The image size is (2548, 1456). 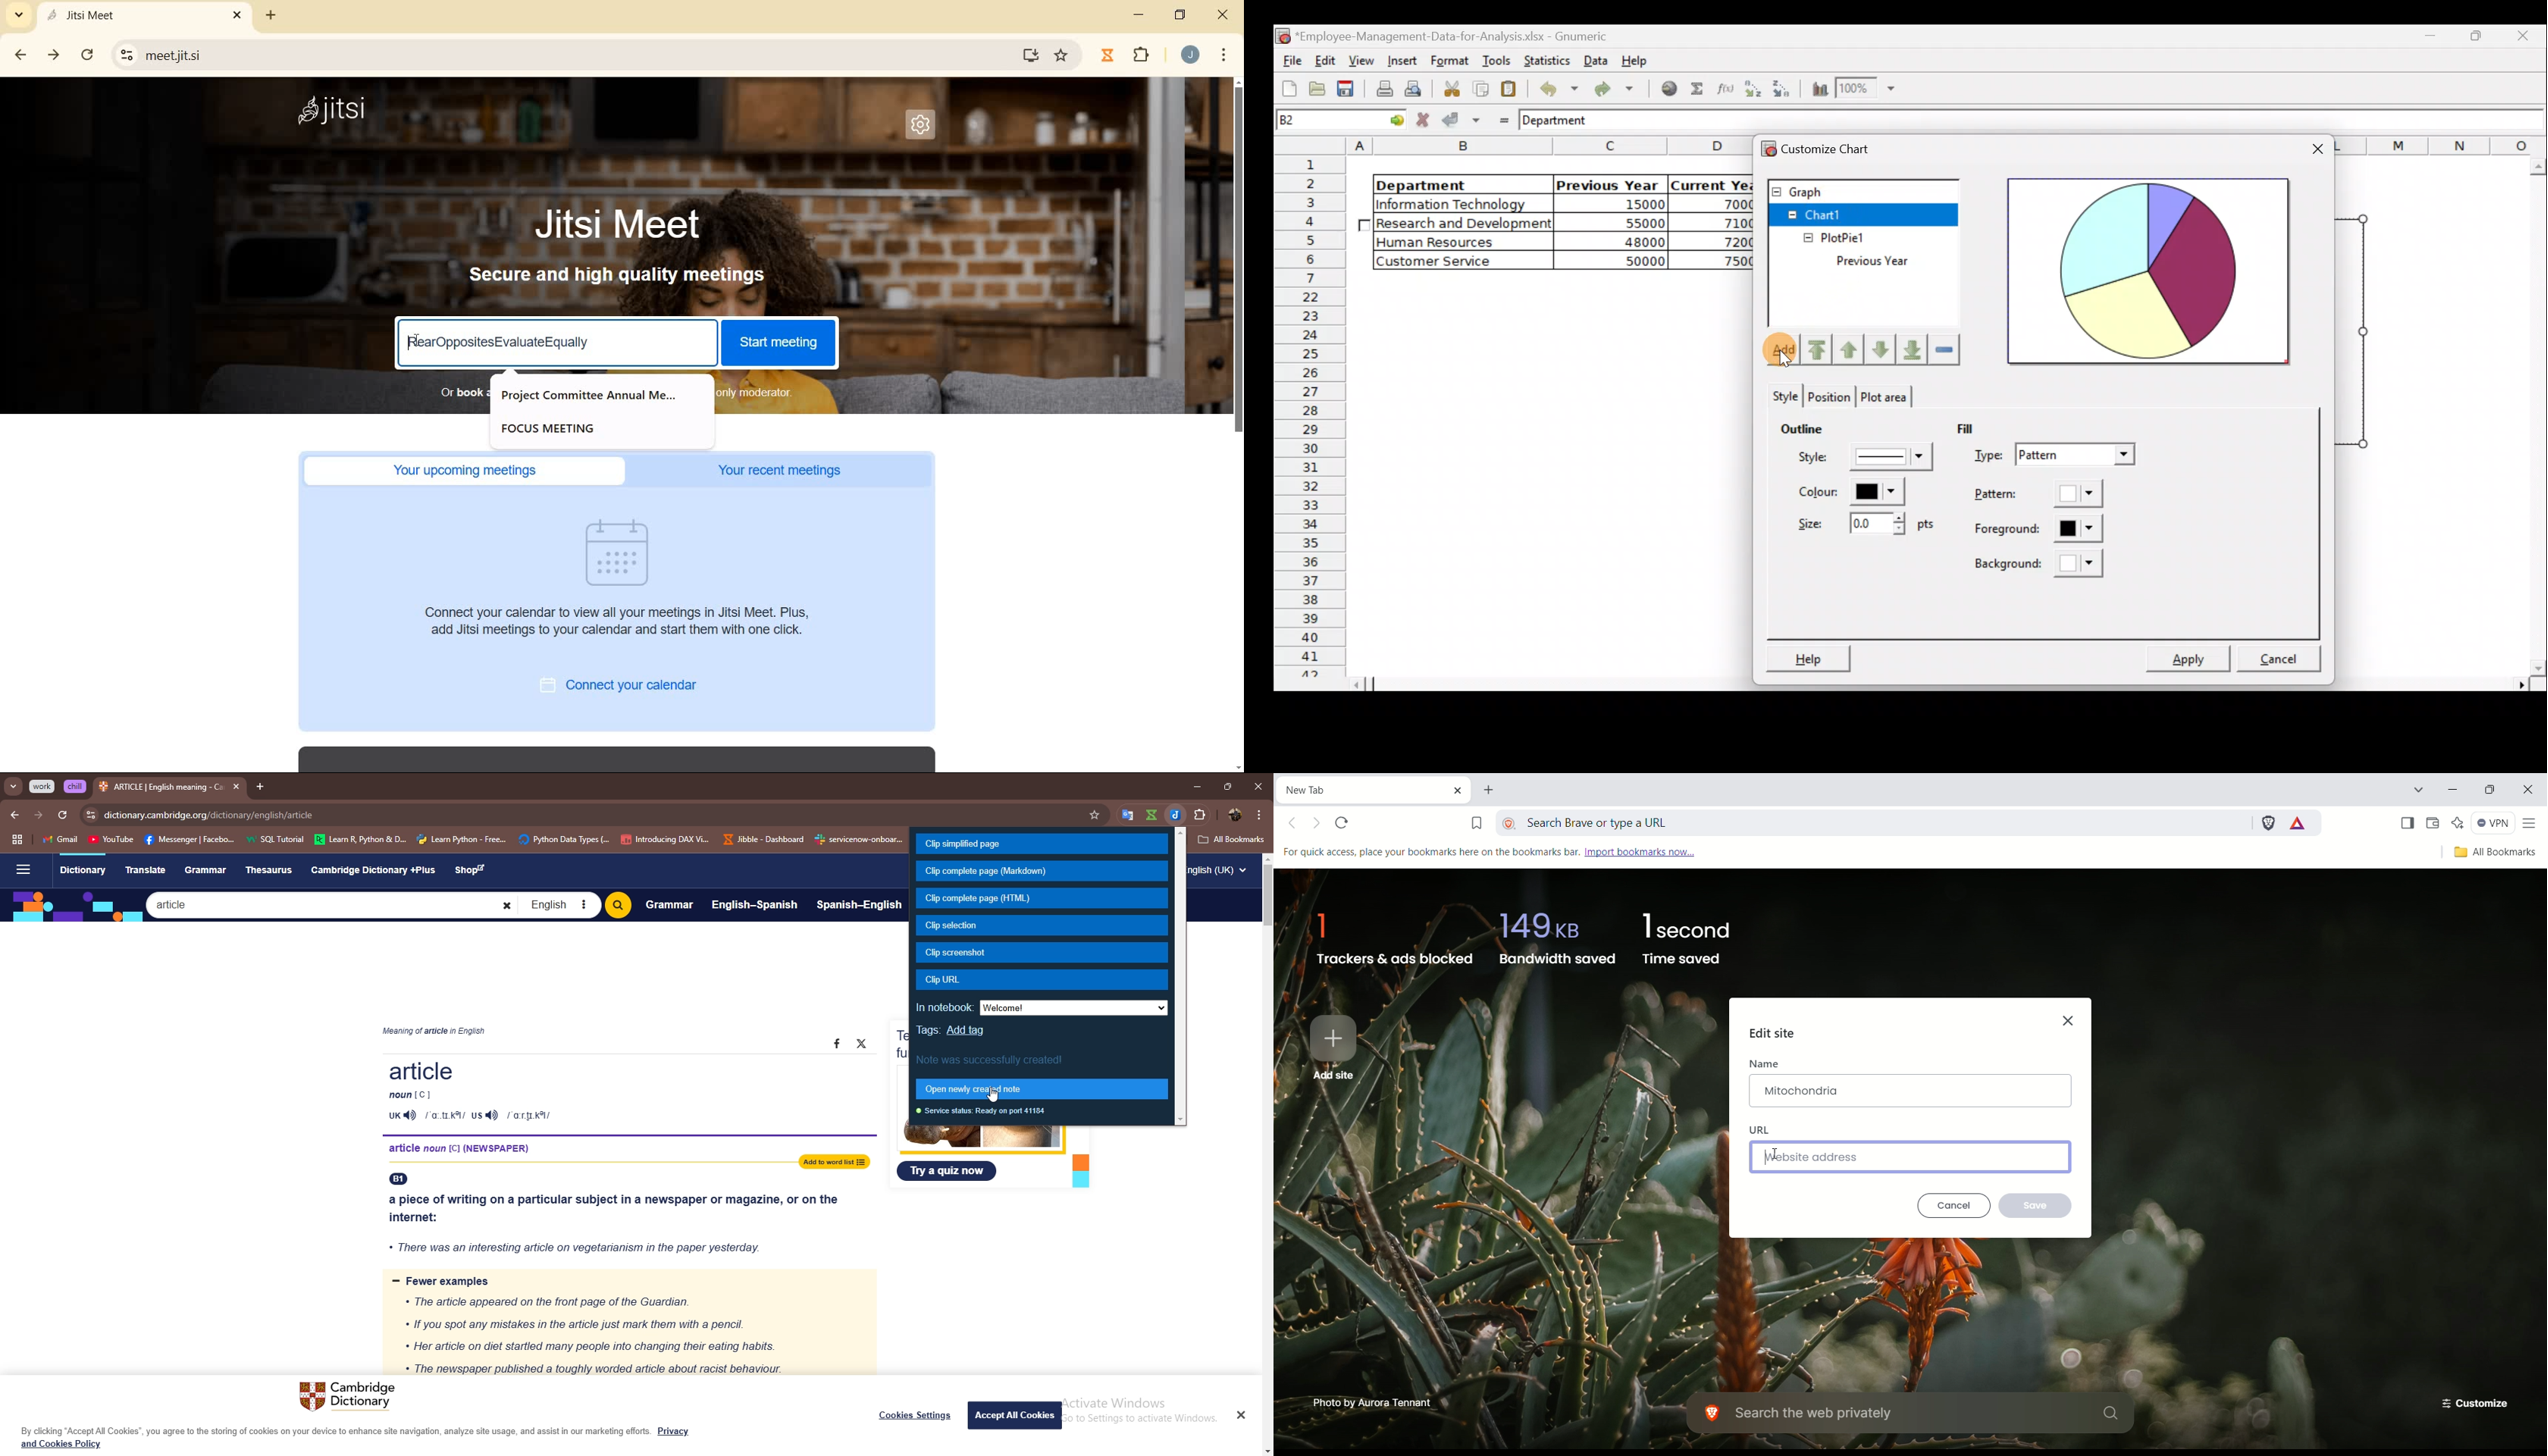 What do you see at coordinates (1765, 1062) in the screenshot?
I see `name` at bounding box center [1765, 1062].